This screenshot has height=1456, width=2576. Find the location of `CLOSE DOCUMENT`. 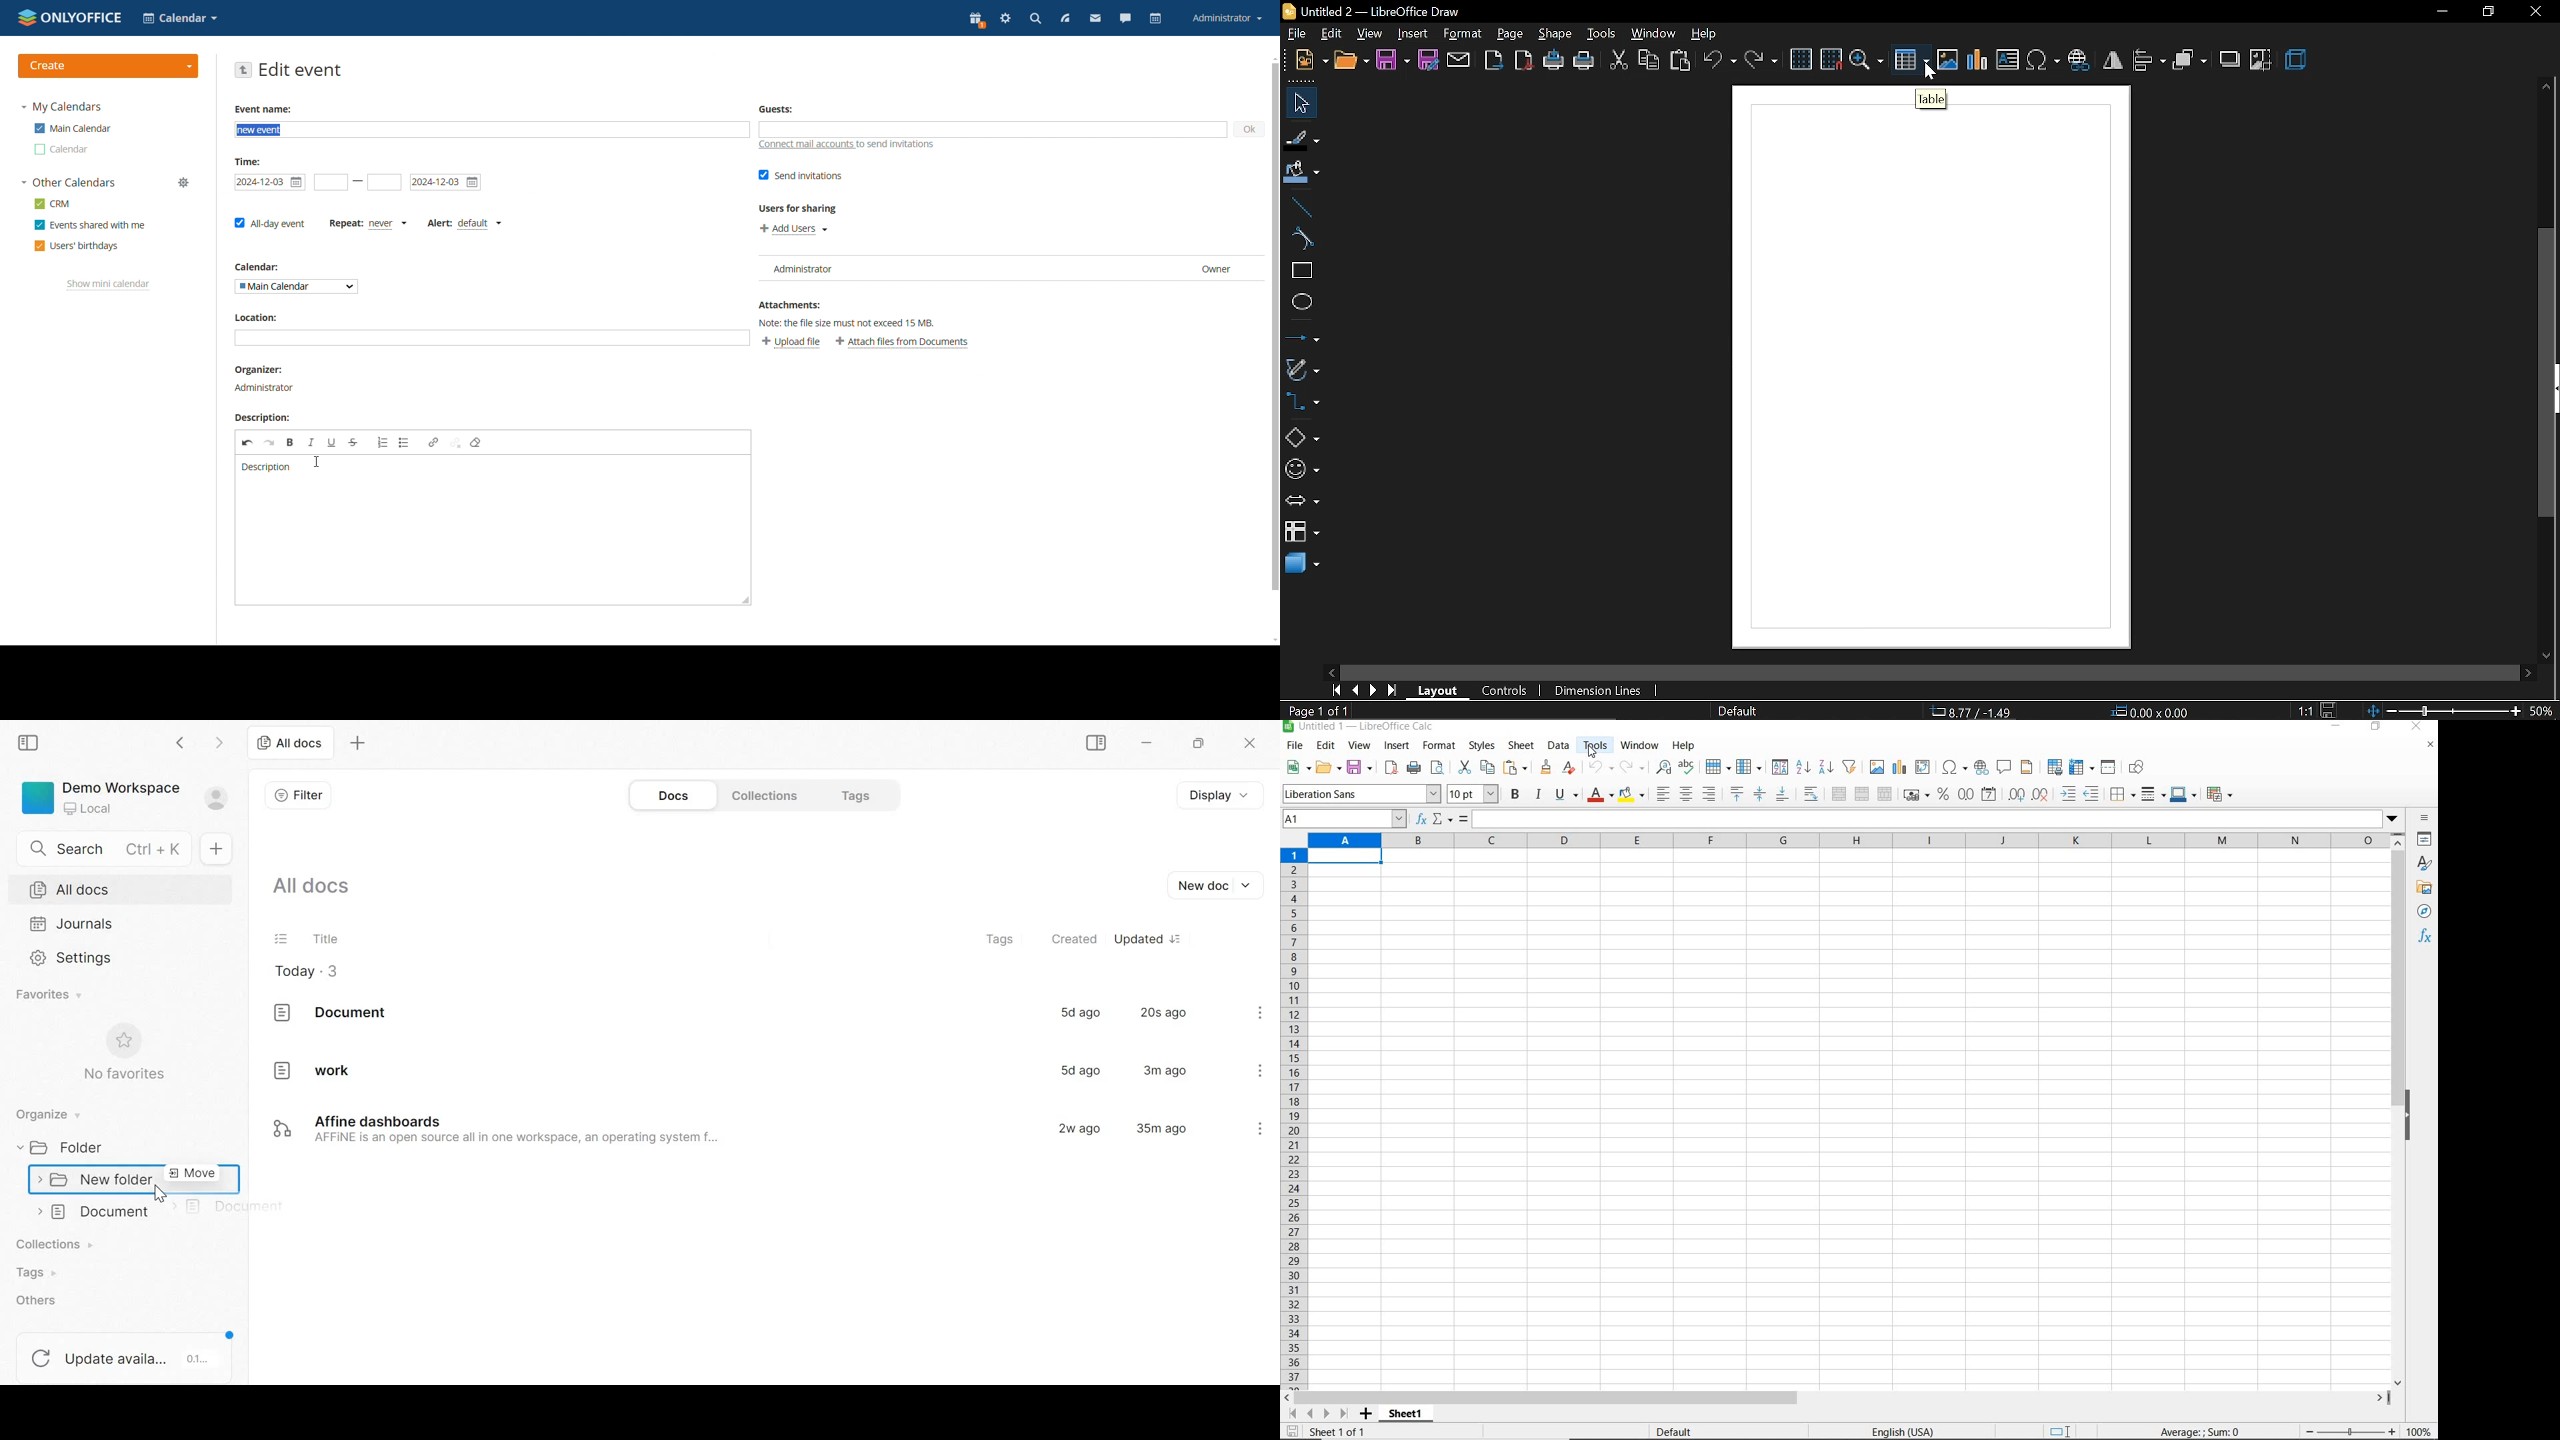

CLOSE DOCUMENT is located at coordinates (2430, 746).